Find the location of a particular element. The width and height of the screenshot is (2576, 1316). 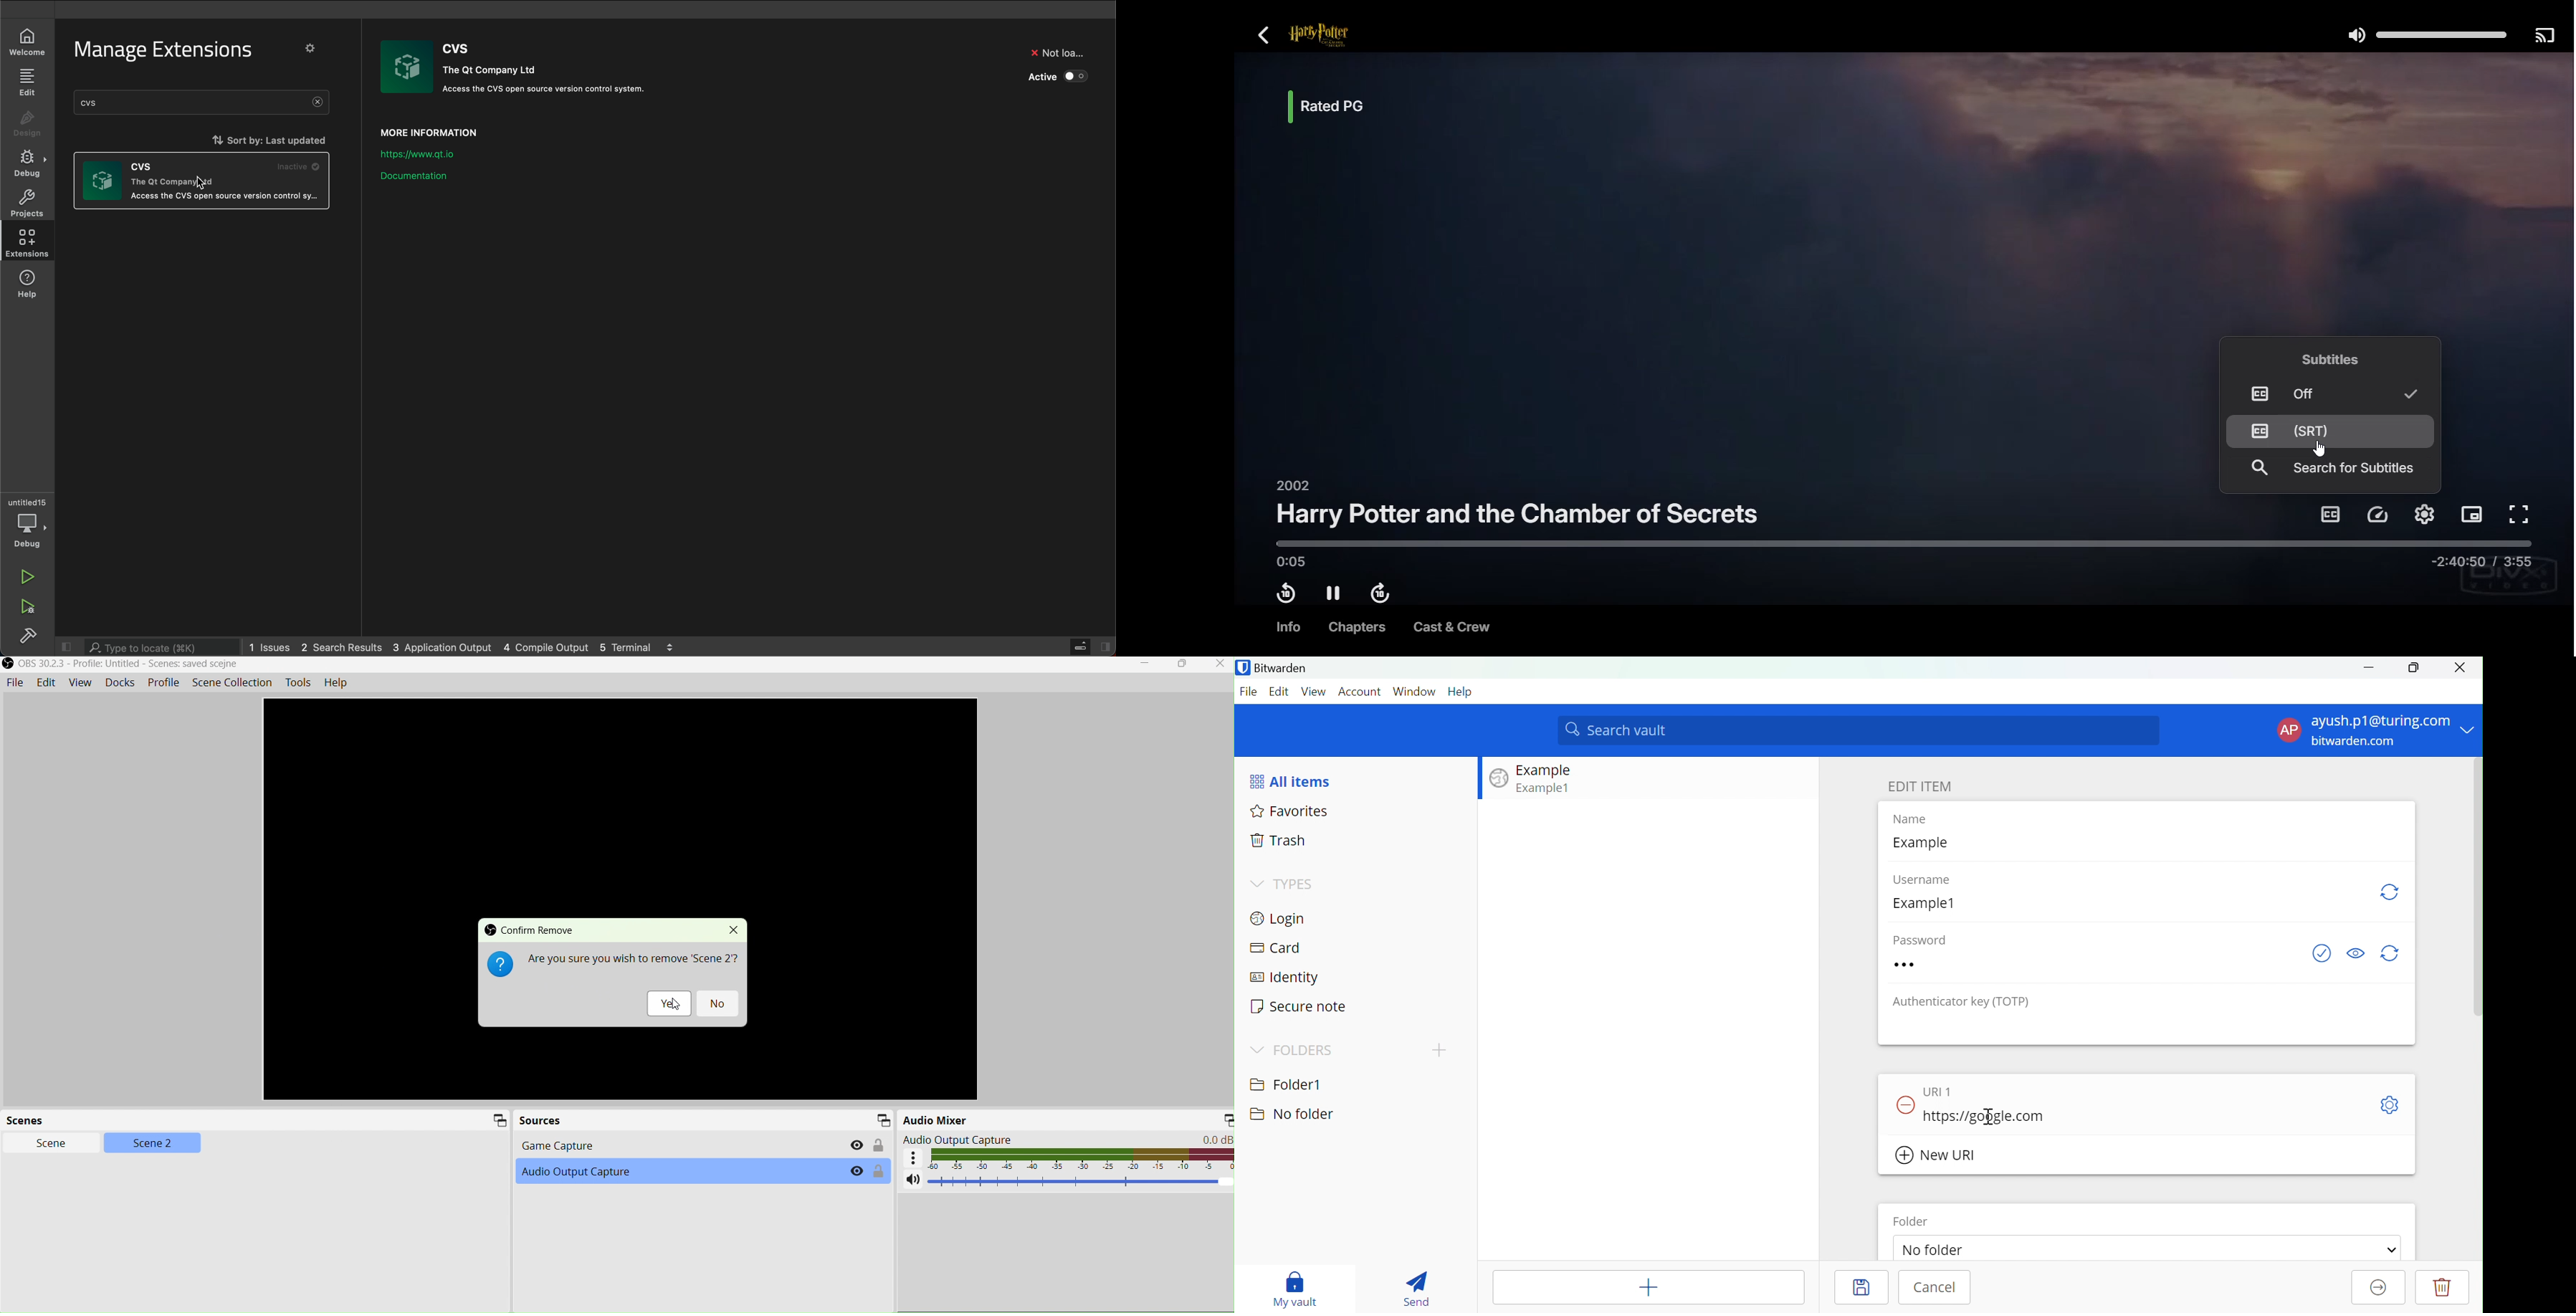

extension text is located at coordinates (223, 196).